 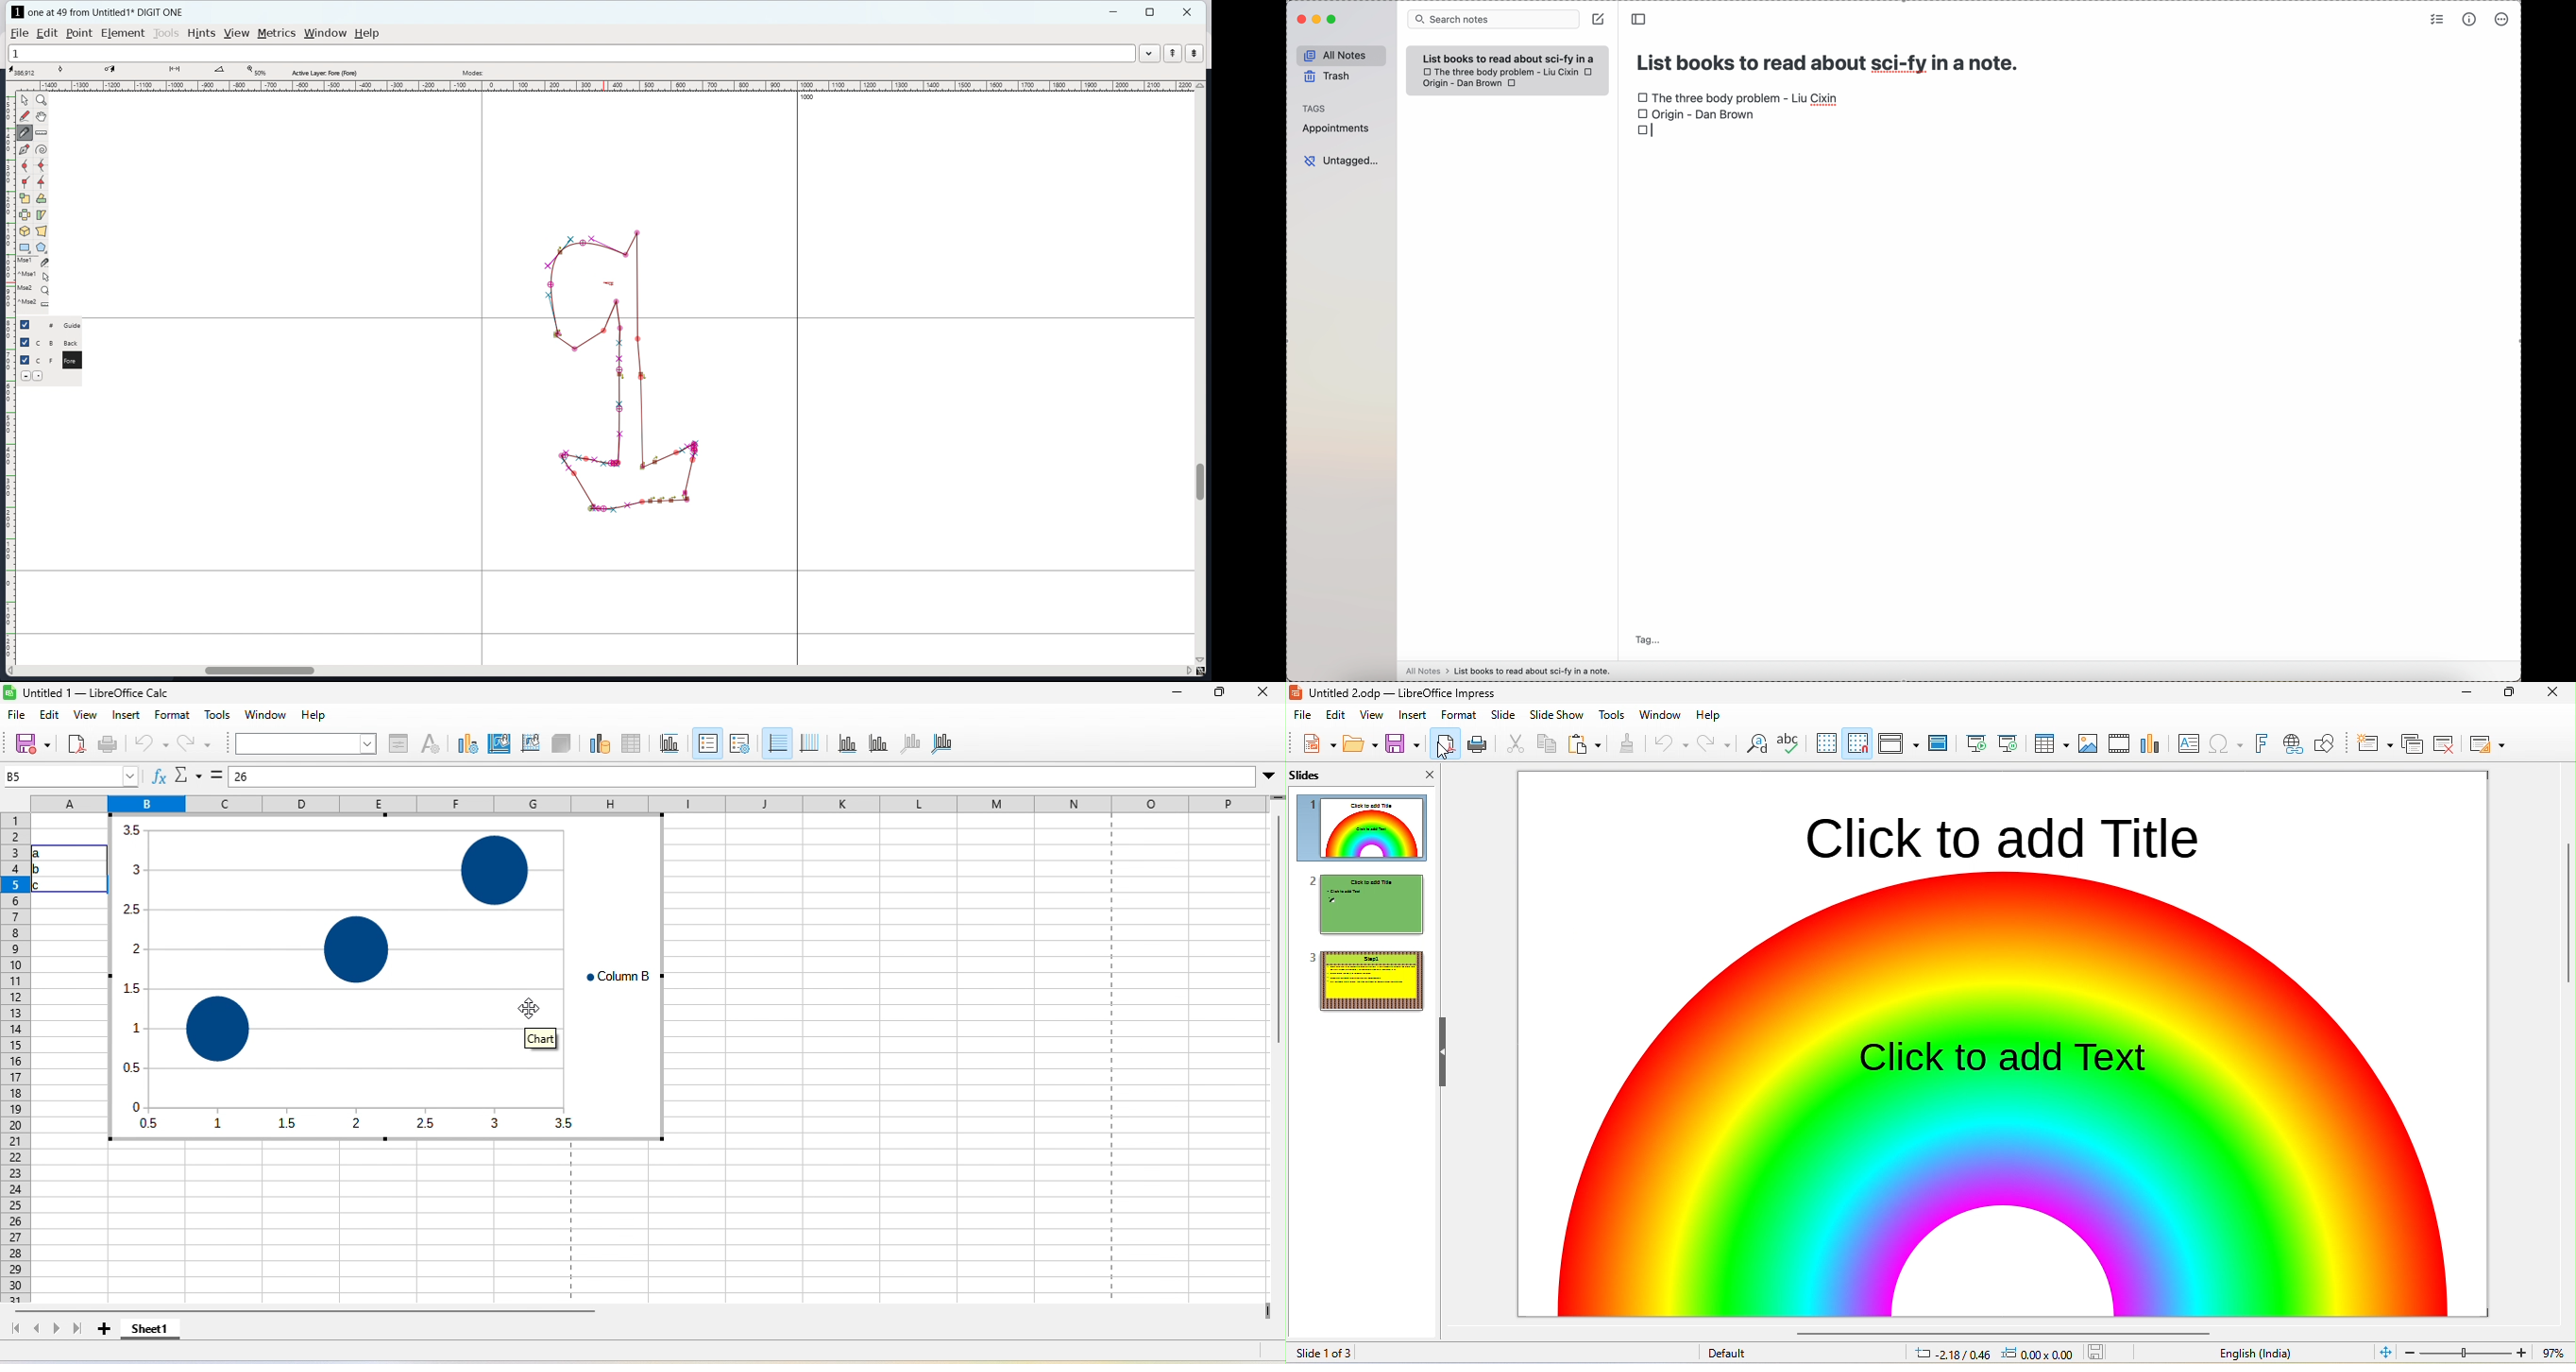 I want to click on cut splines in two, so click(x=27, y=134).